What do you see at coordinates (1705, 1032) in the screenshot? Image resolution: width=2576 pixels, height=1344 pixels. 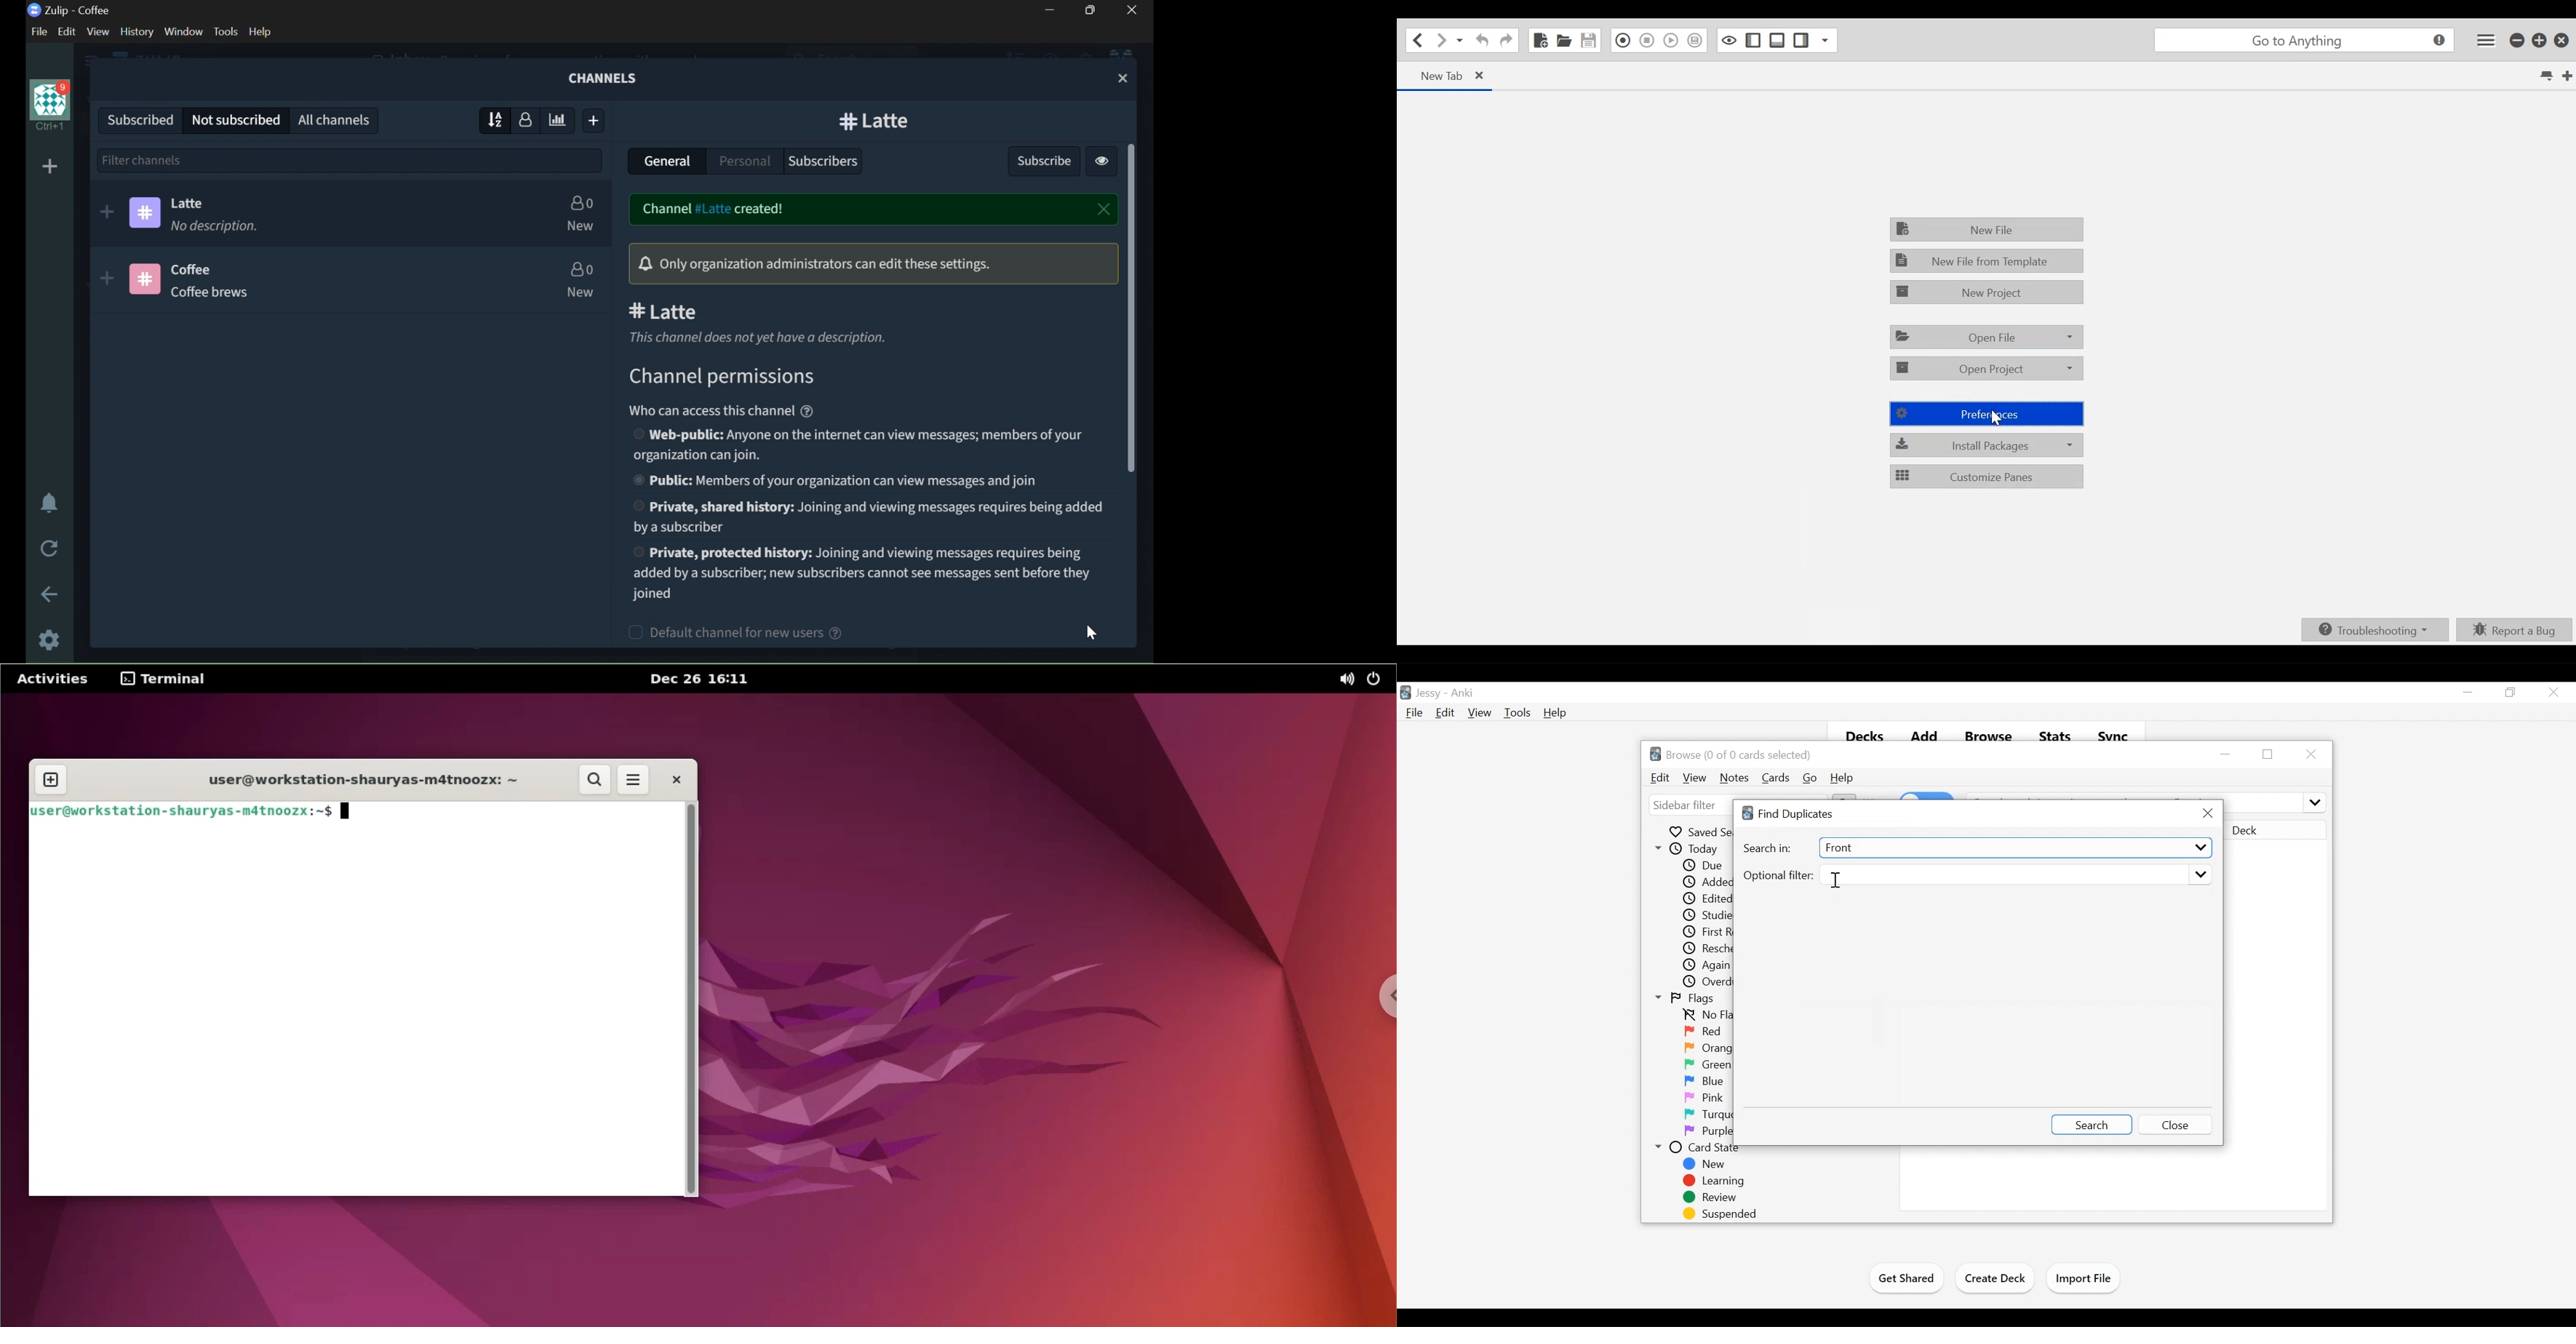 I see `Red` at bounding box center [1705, 1032].